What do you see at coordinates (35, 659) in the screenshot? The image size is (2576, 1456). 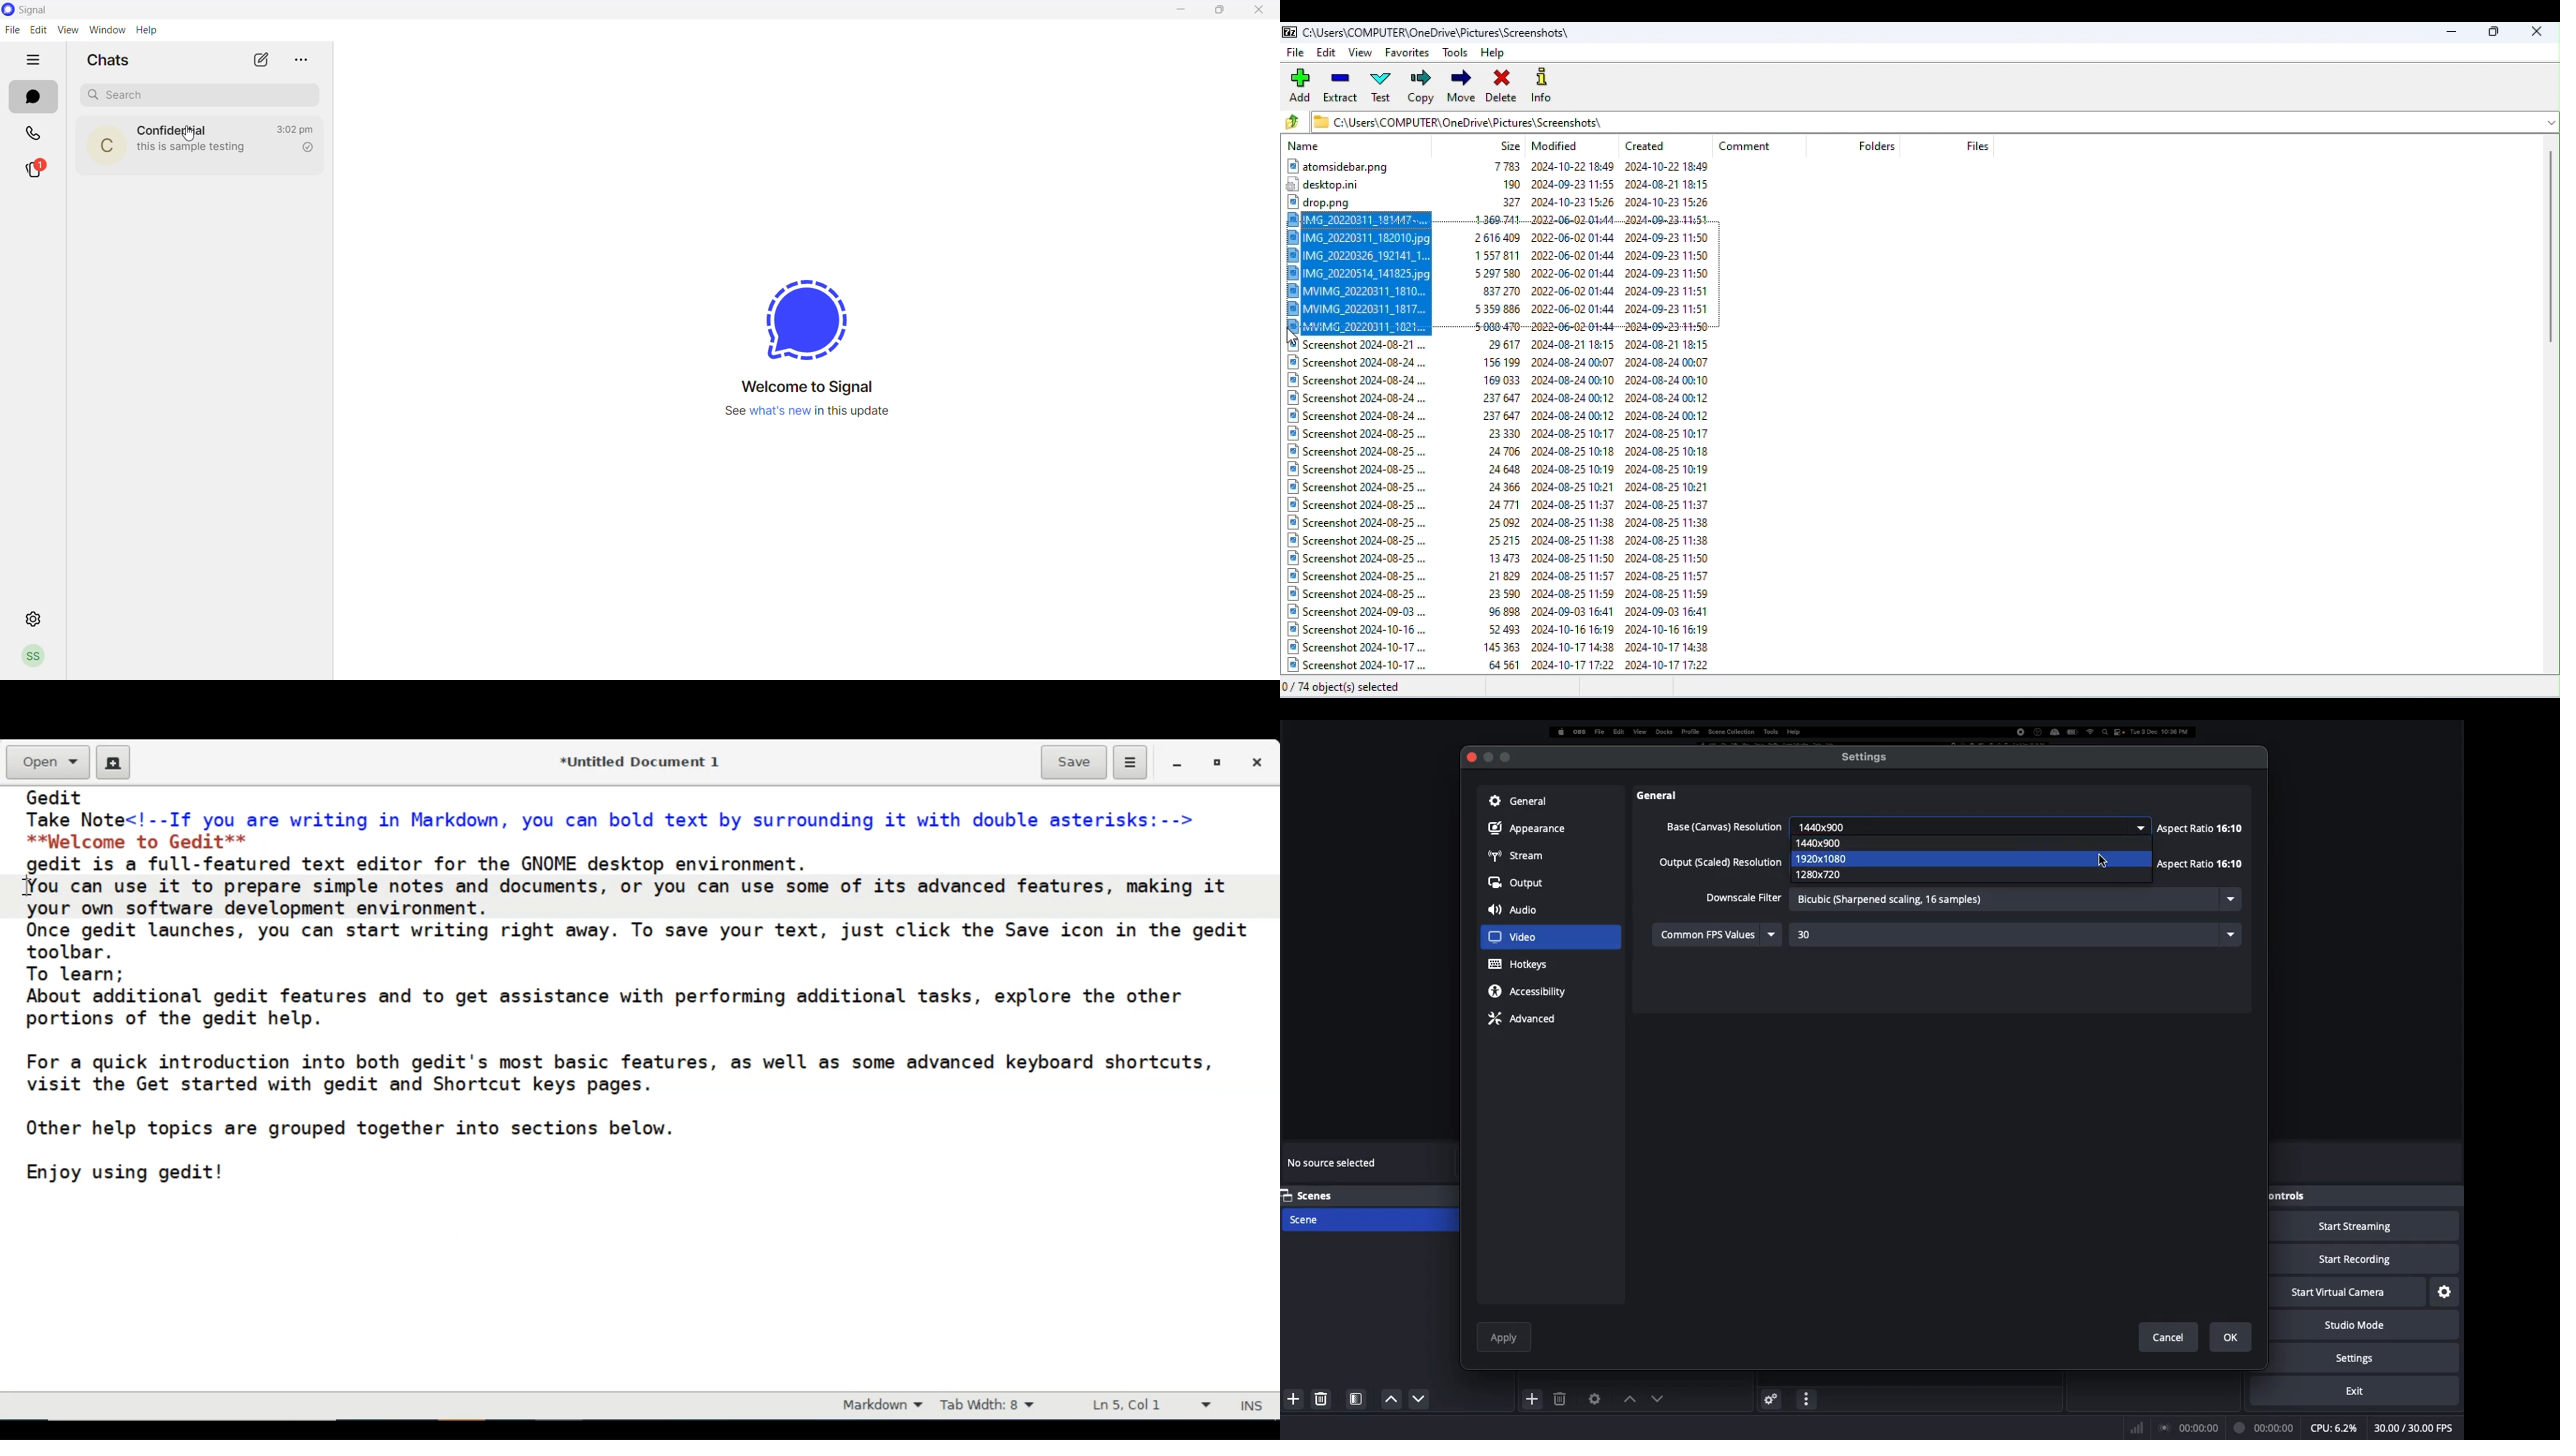 I see `profile` at bounding box center [35, 659].